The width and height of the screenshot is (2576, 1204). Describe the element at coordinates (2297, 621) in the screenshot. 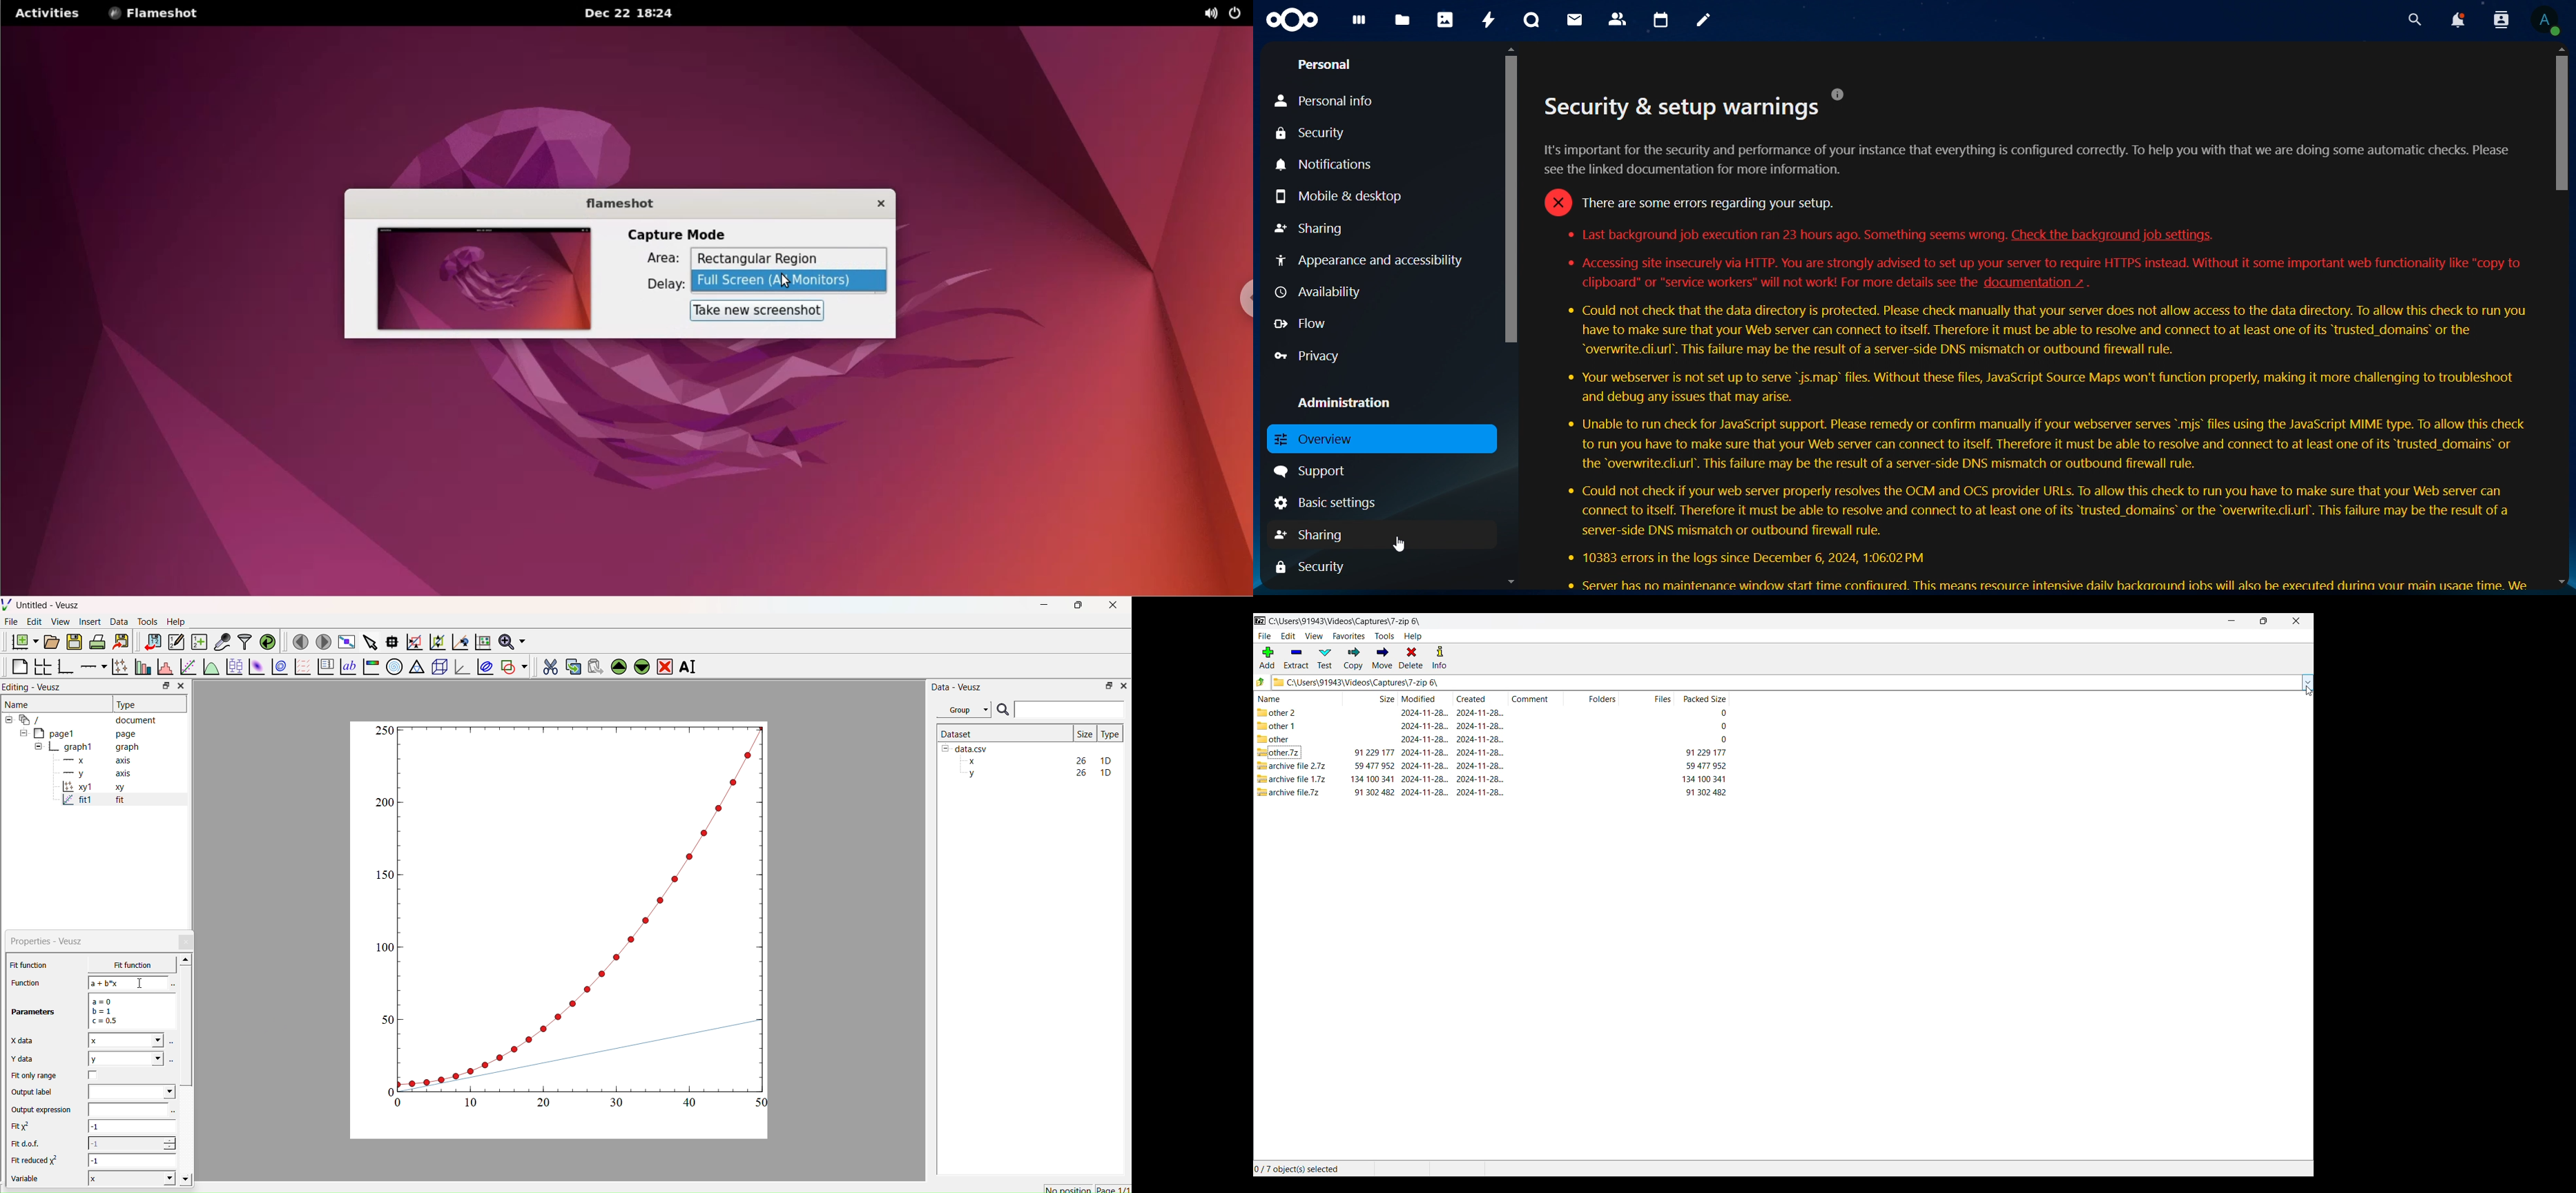

I see `Close interface` at that location.